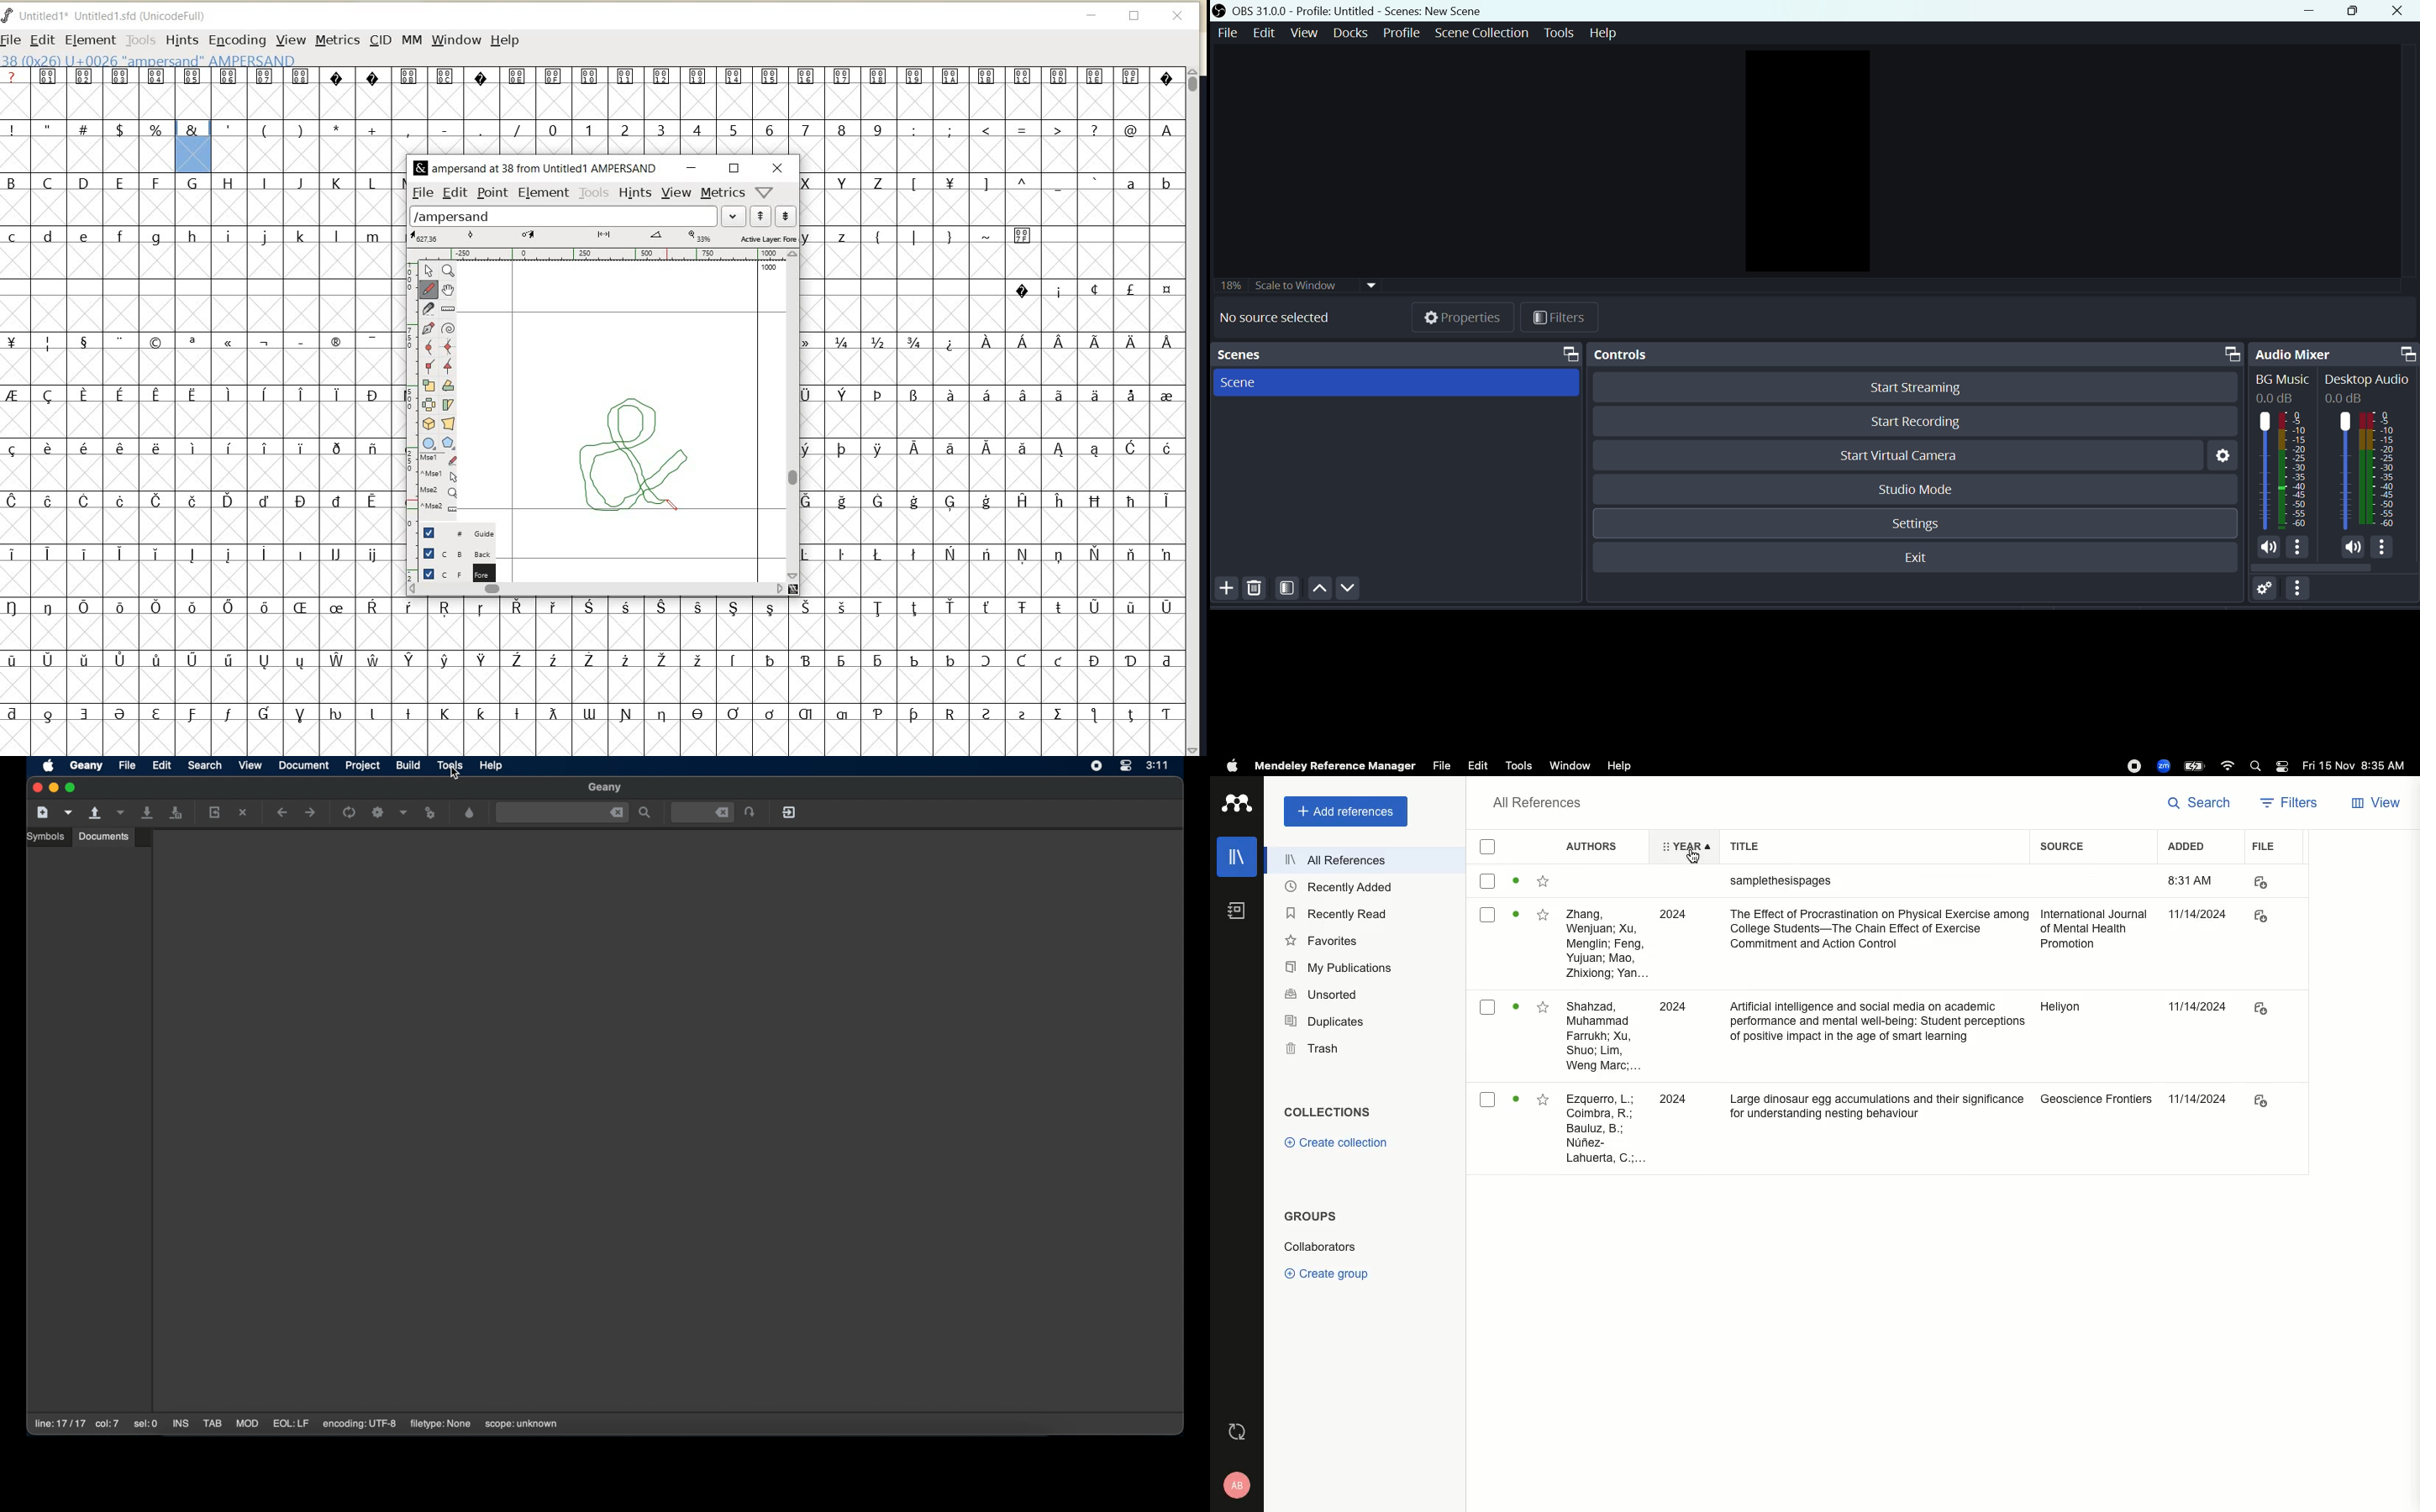 The image size is (2436, 1512). What do you see at coordinates (2082, 852) in the screenshot?
I see `Source label` at bounding box center [2082, 852].